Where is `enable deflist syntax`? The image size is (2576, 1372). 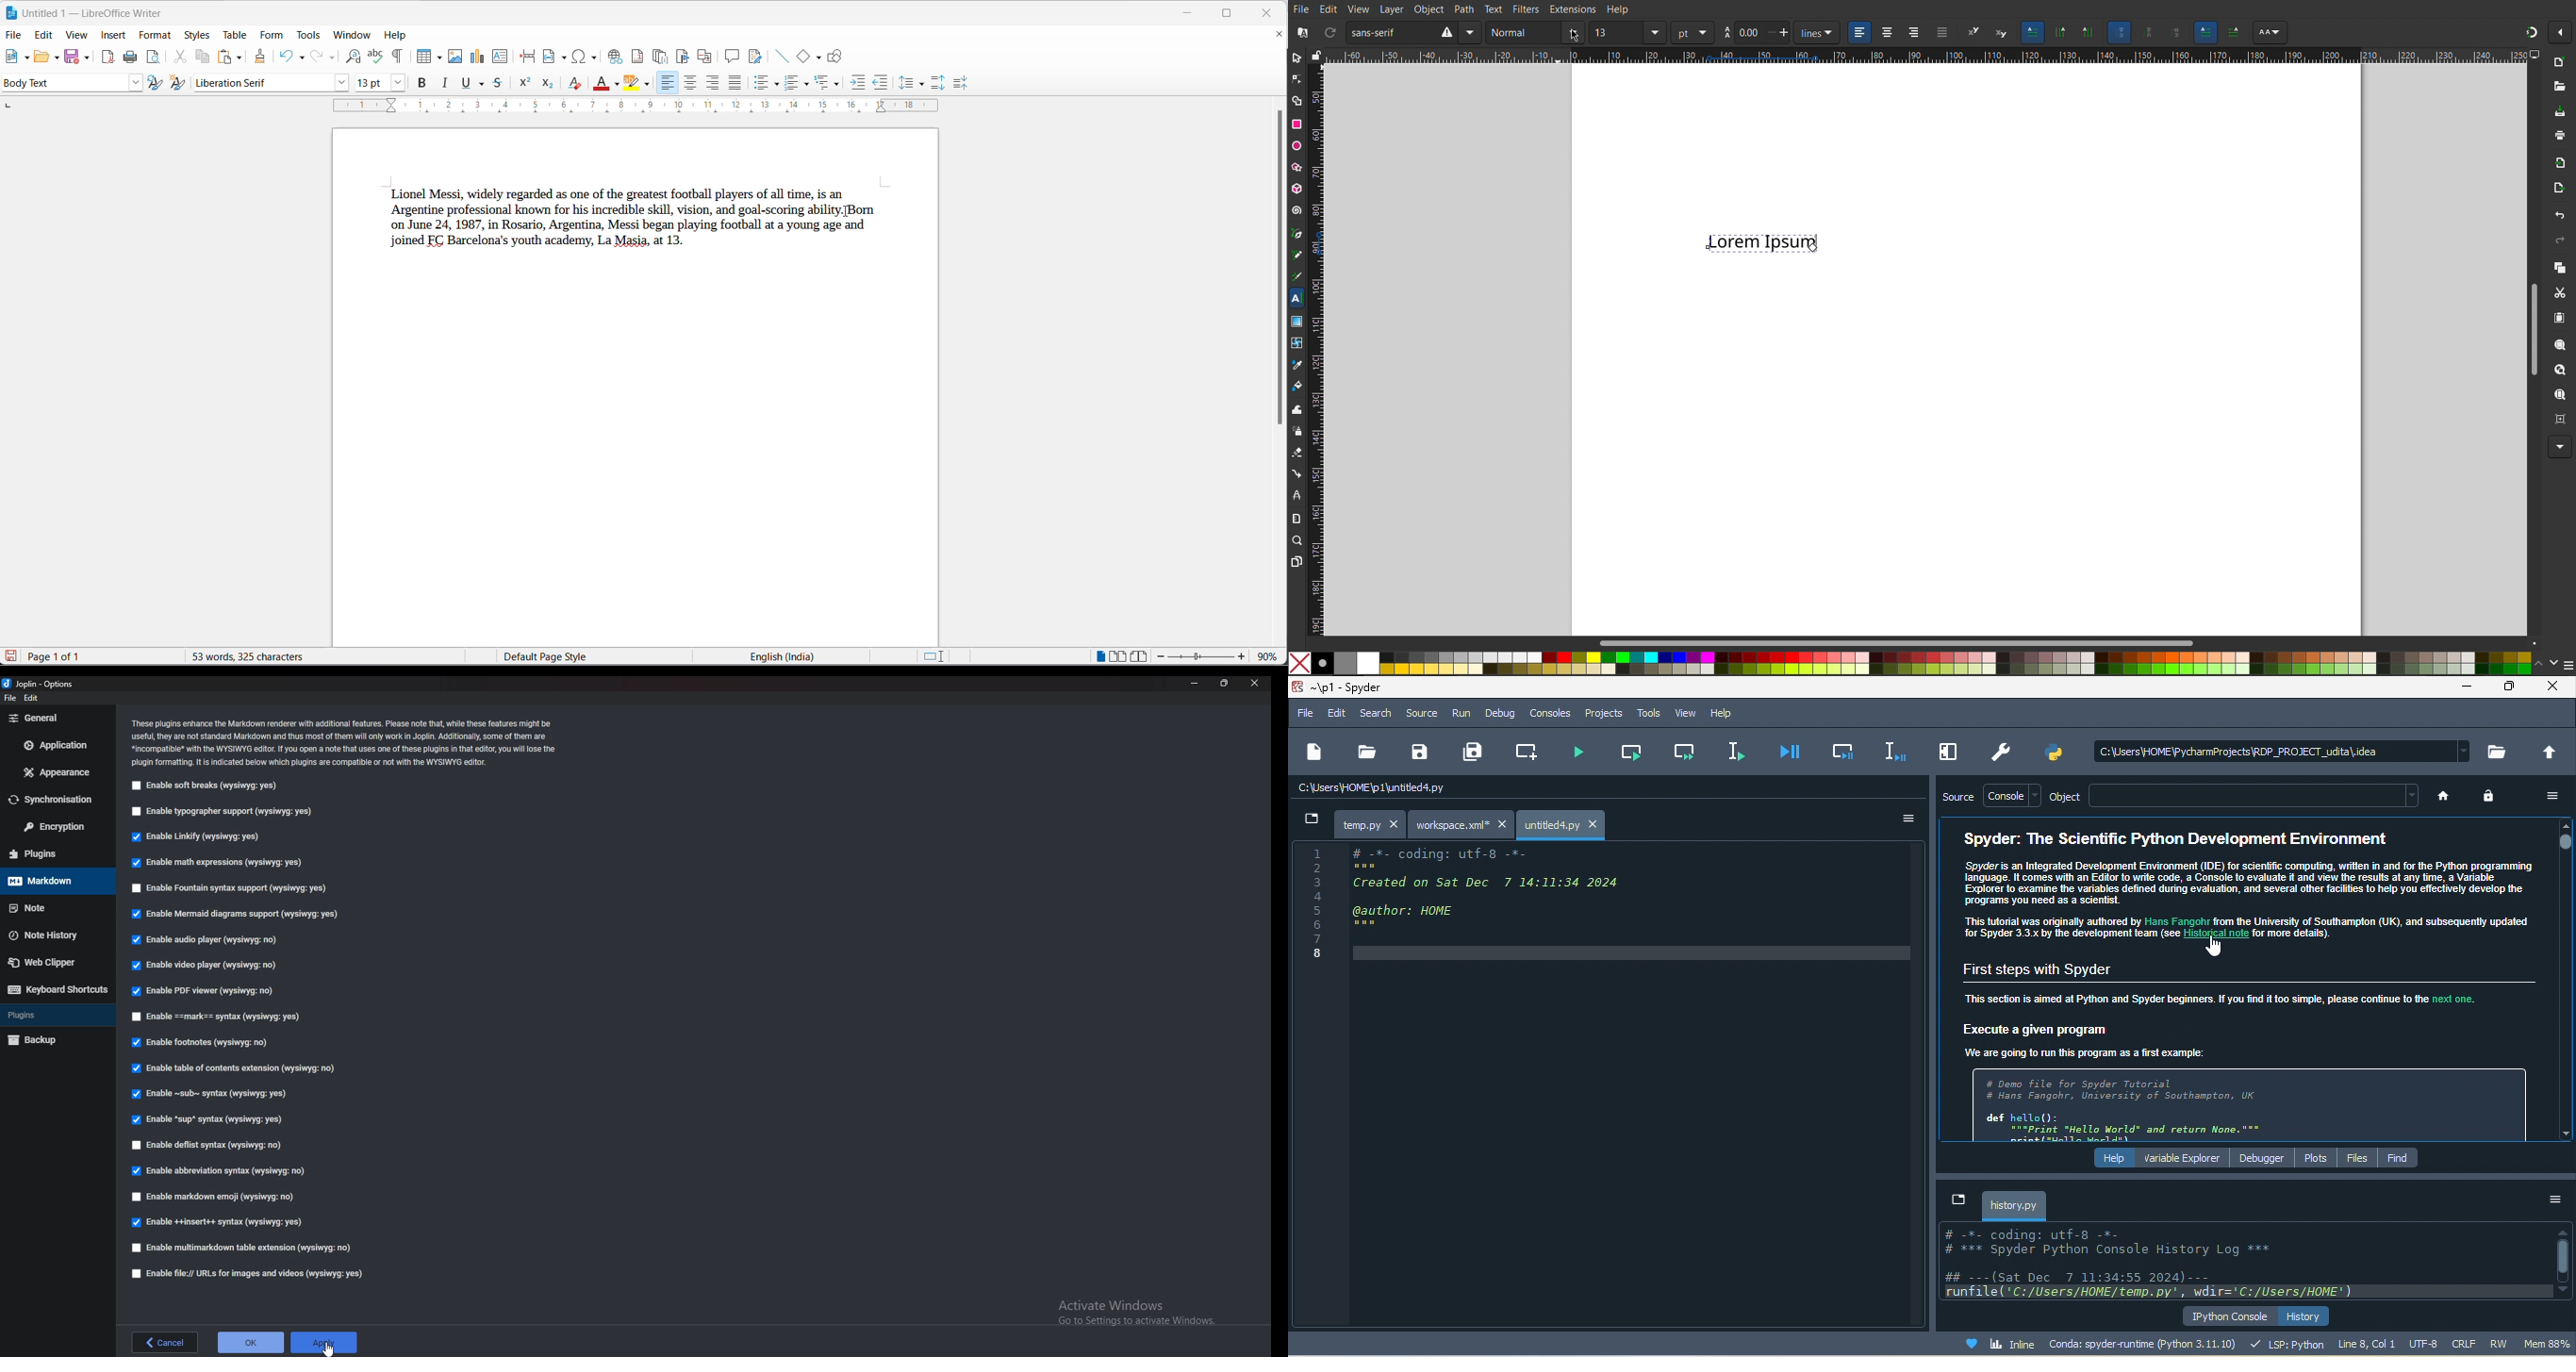 enable deflist syntax is located at coordinates (210, 1146).